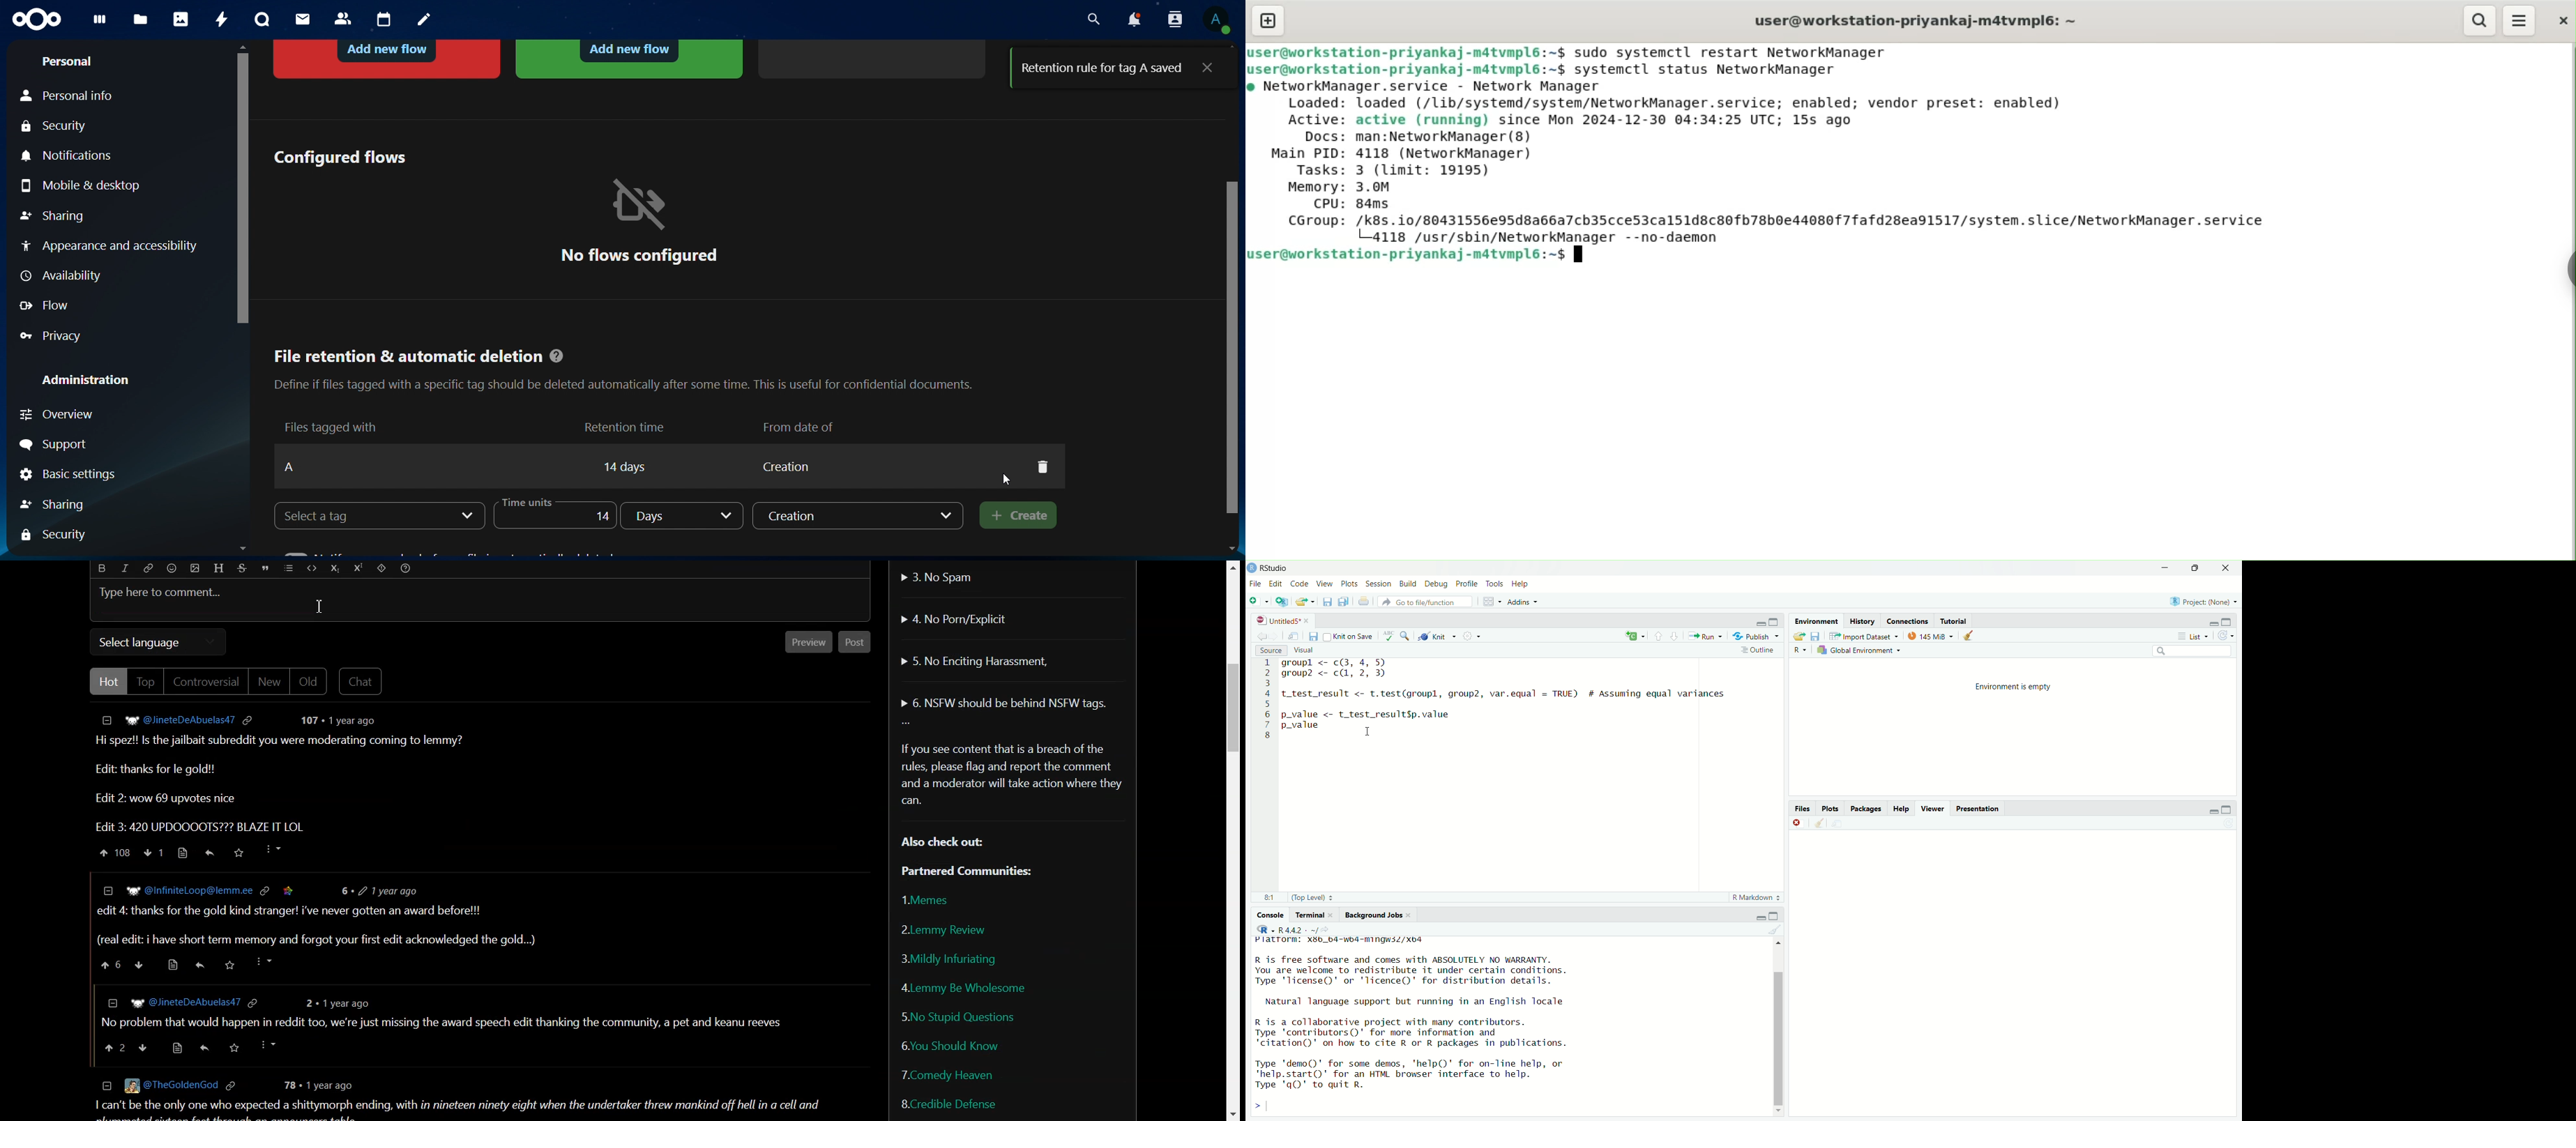 This screenshot has width=2576, height=1148. Describe the element at coordinates (623, 365) in the screenshot. I see `File retention & automatic deletion @
Define if files tagged with a specific tag should be deleted automatically after some time. This is useful for confidential documents.` at that location.